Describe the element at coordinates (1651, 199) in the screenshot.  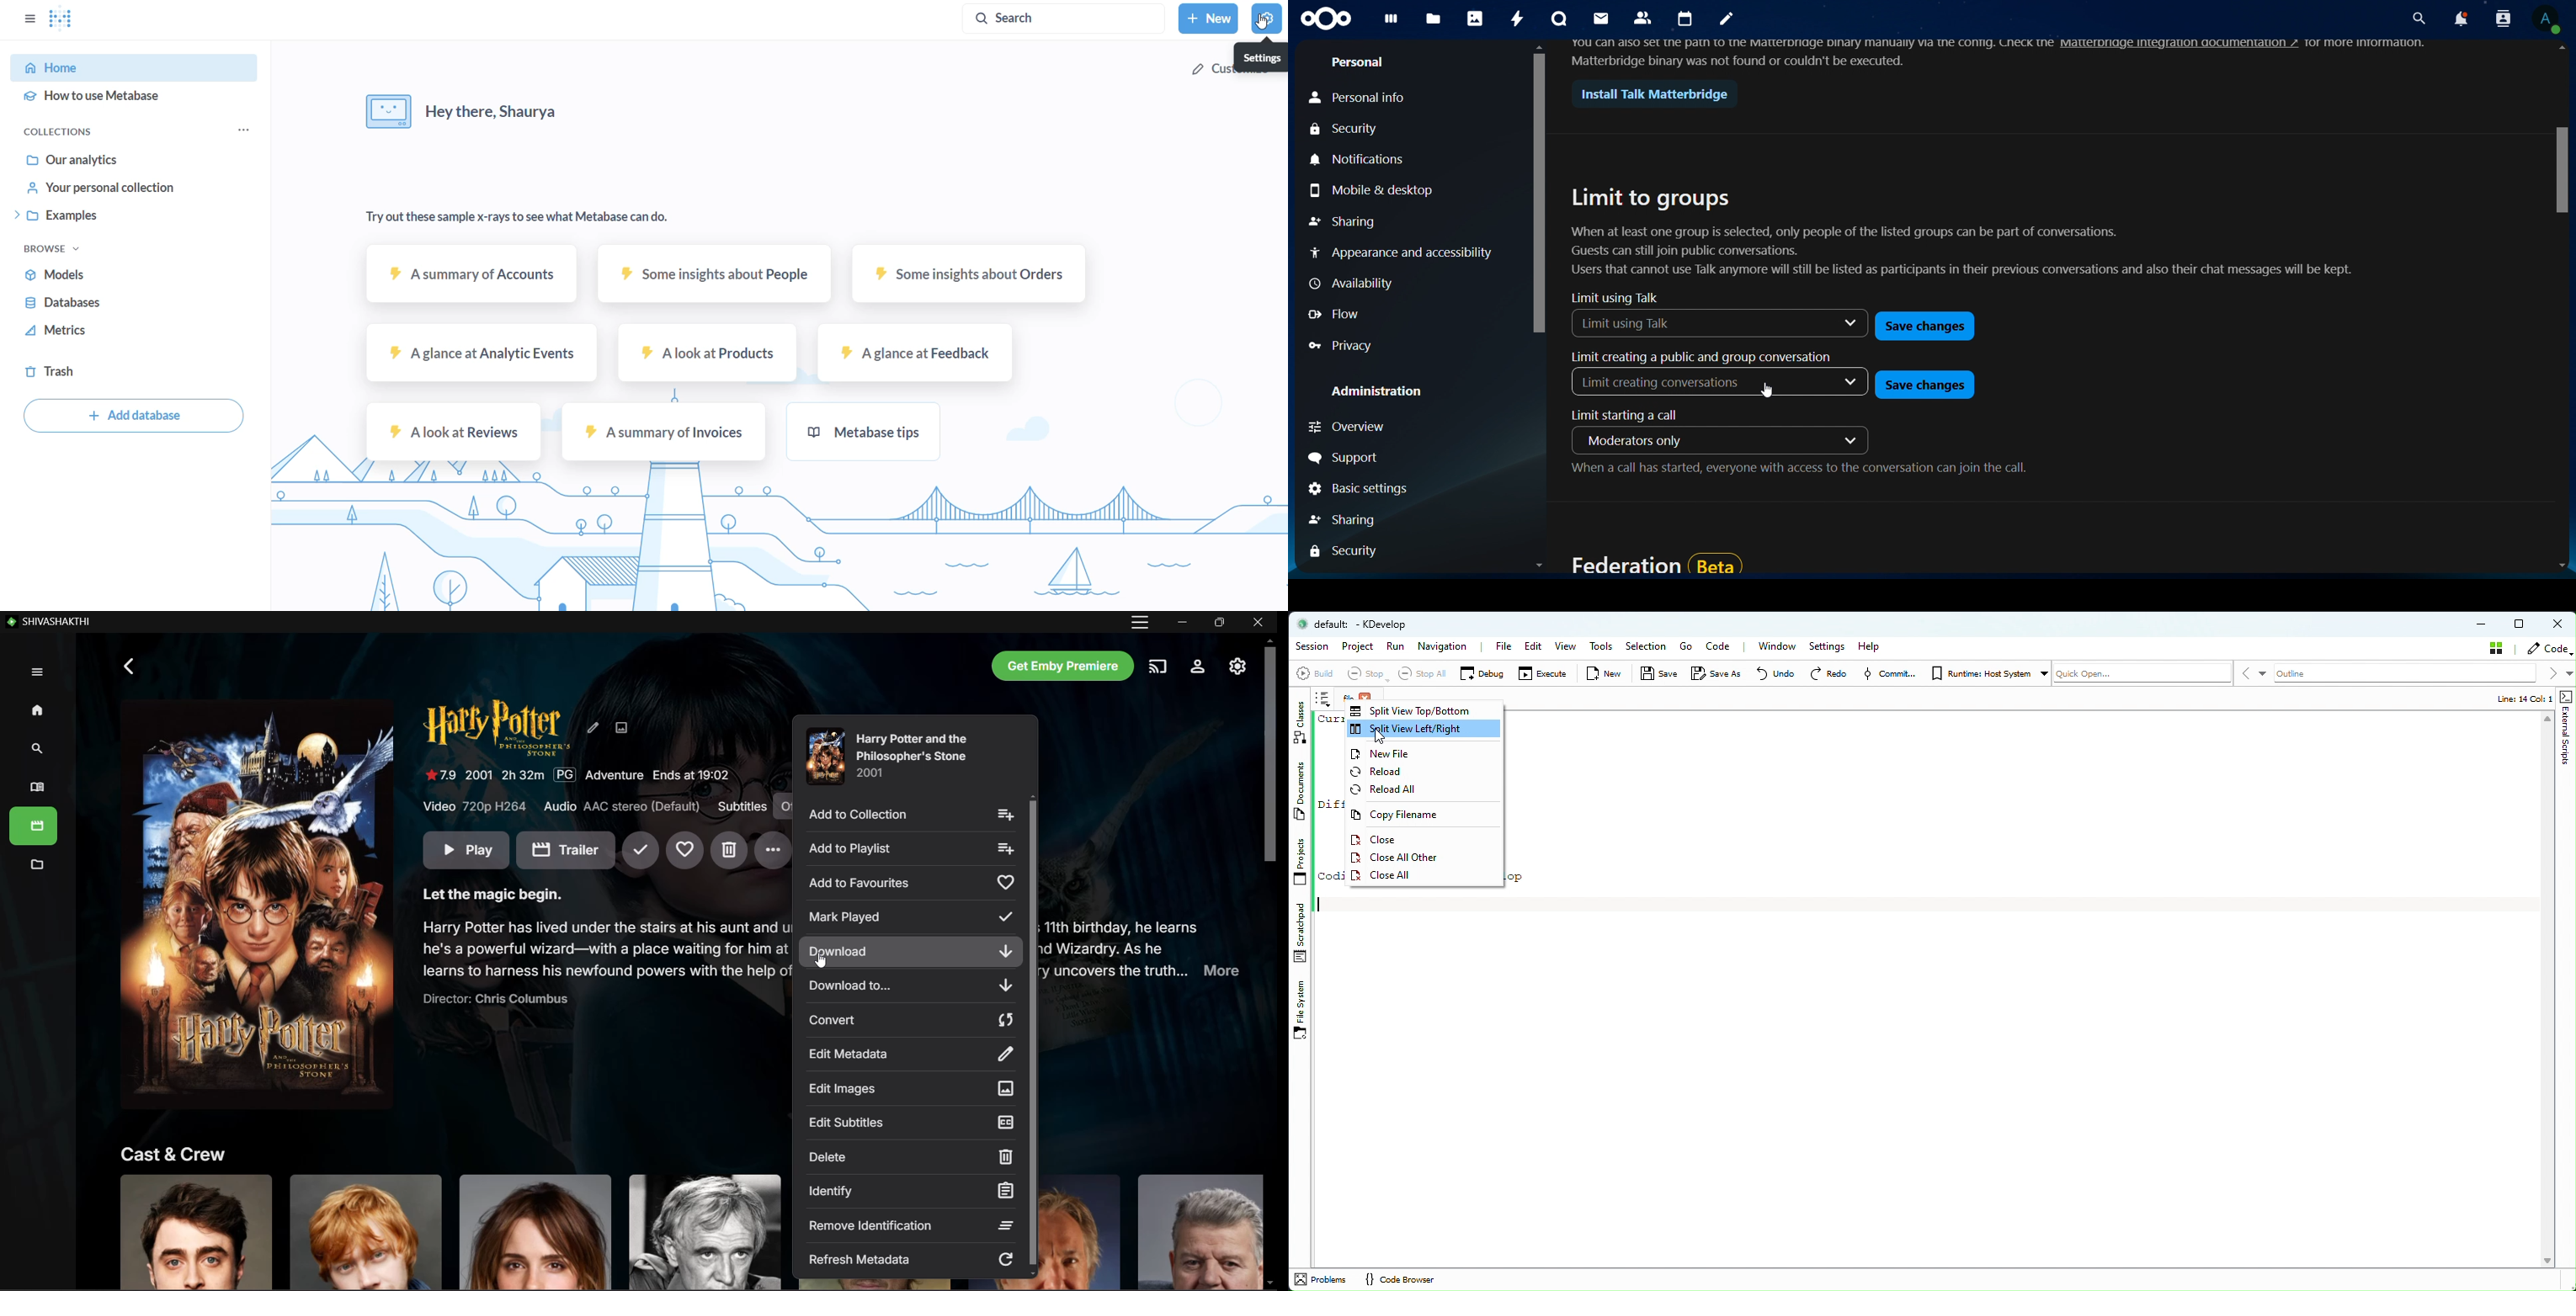
I see `limit to groups` at that location.